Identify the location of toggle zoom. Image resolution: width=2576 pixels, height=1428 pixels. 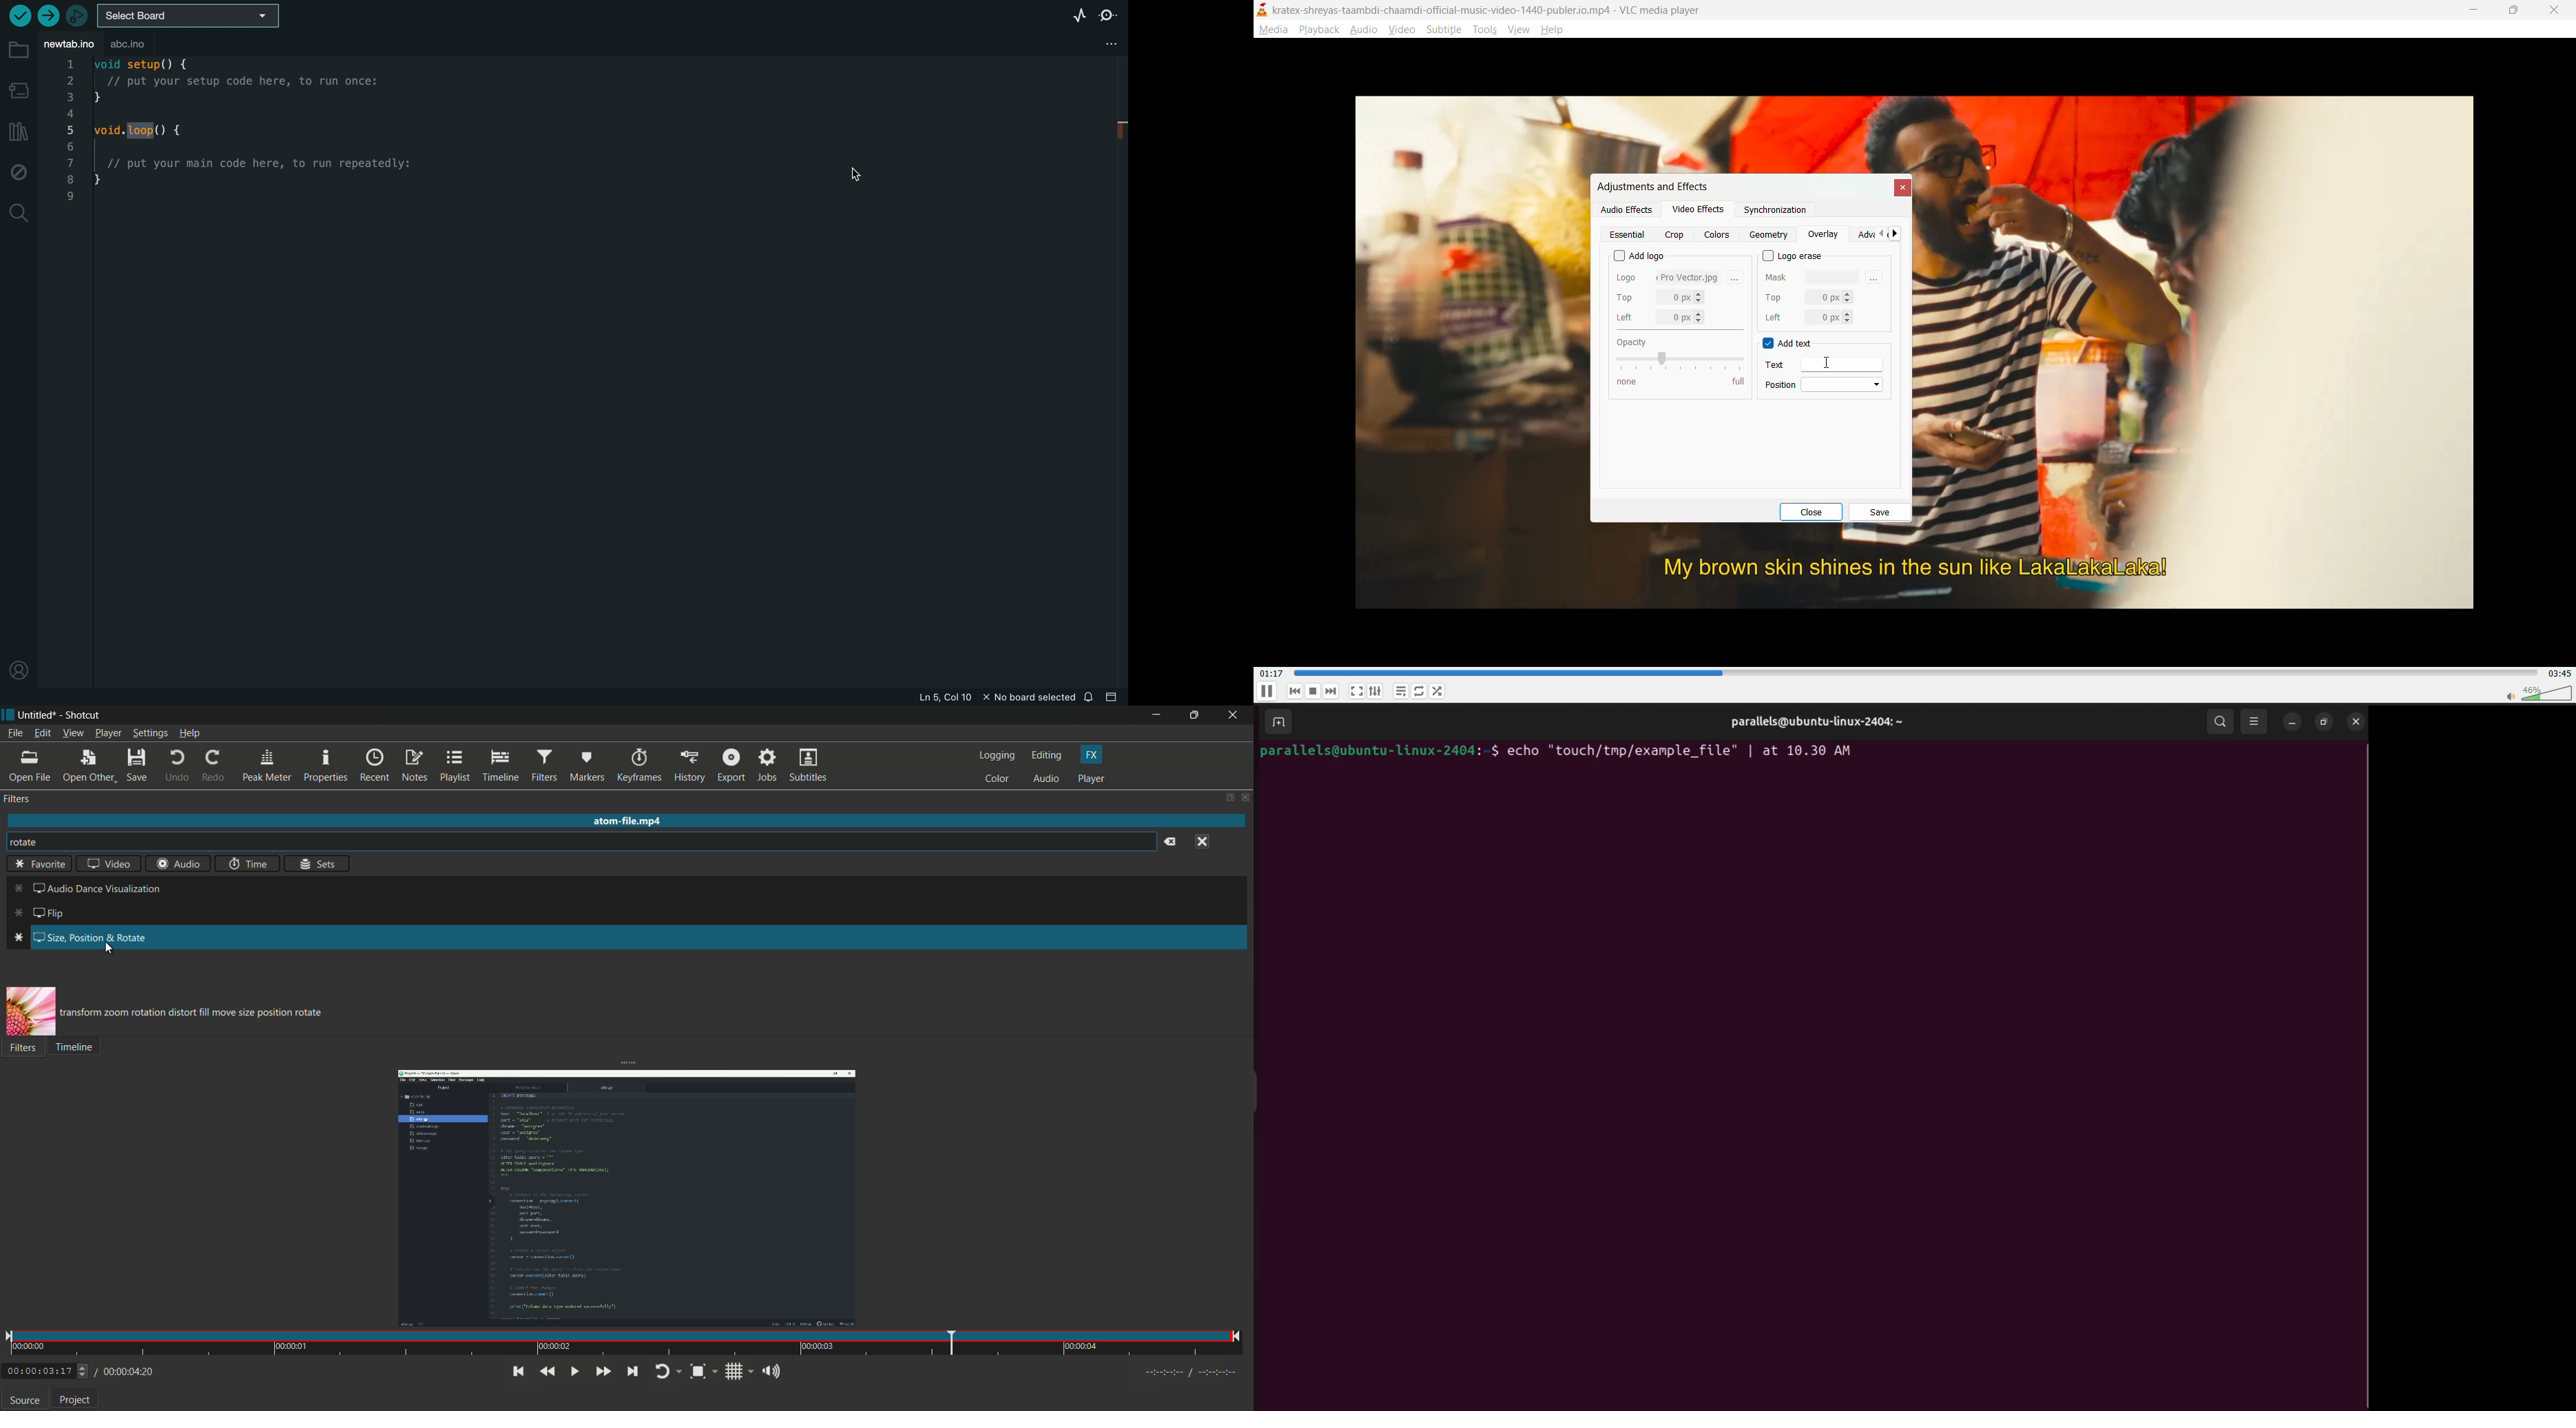
(704, 1370).